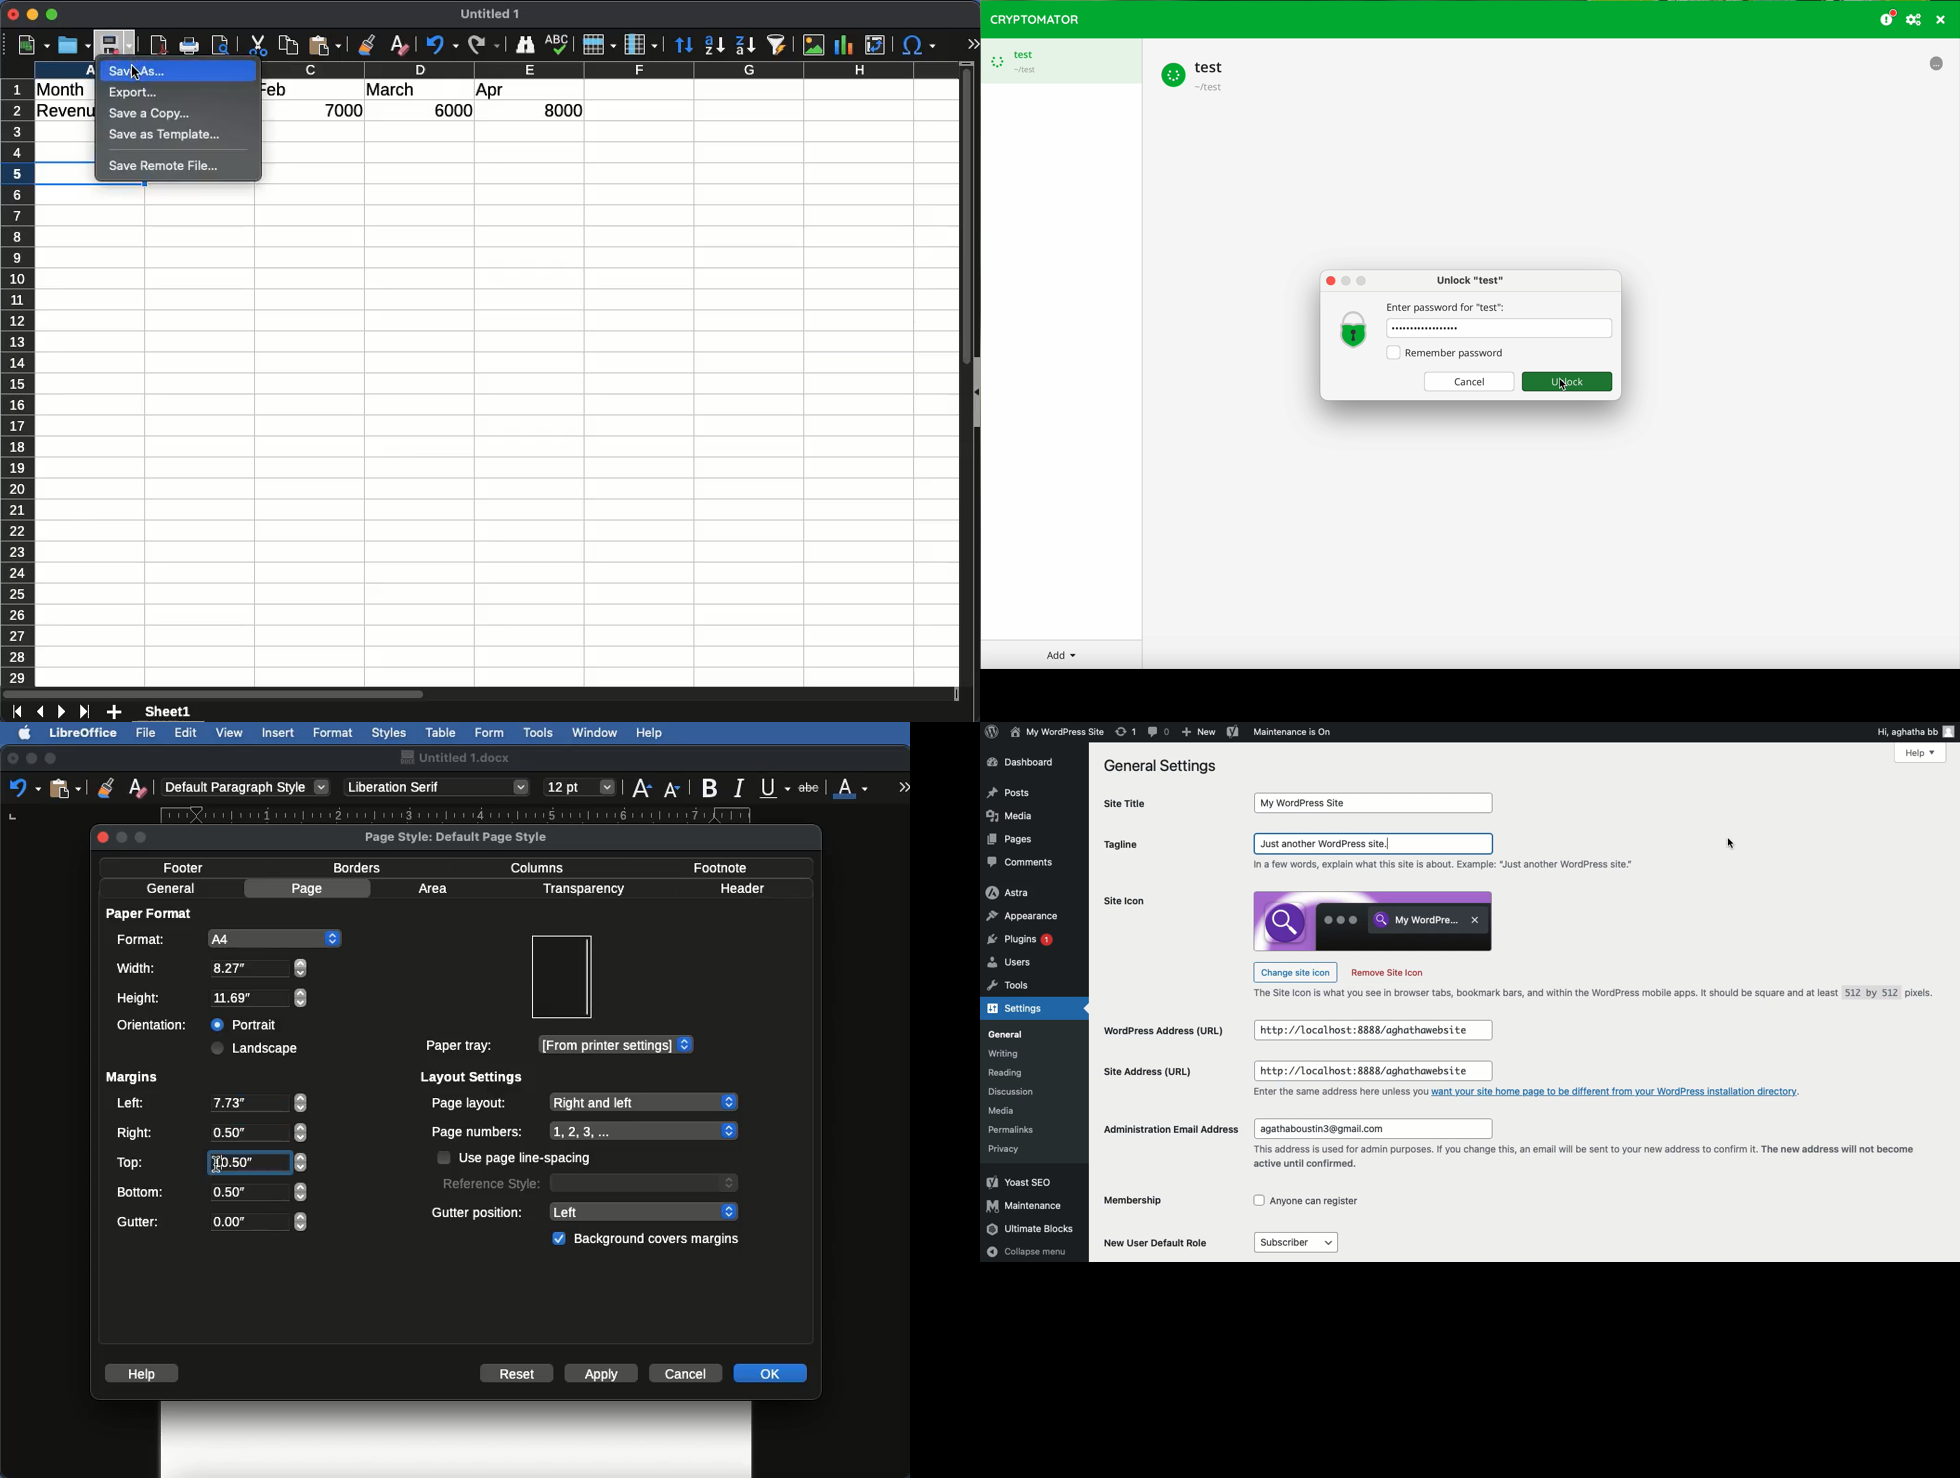  What do you see at coordinates (33, 14) in the screenshot?
I see `minimize` at bounding box center [33, 14].